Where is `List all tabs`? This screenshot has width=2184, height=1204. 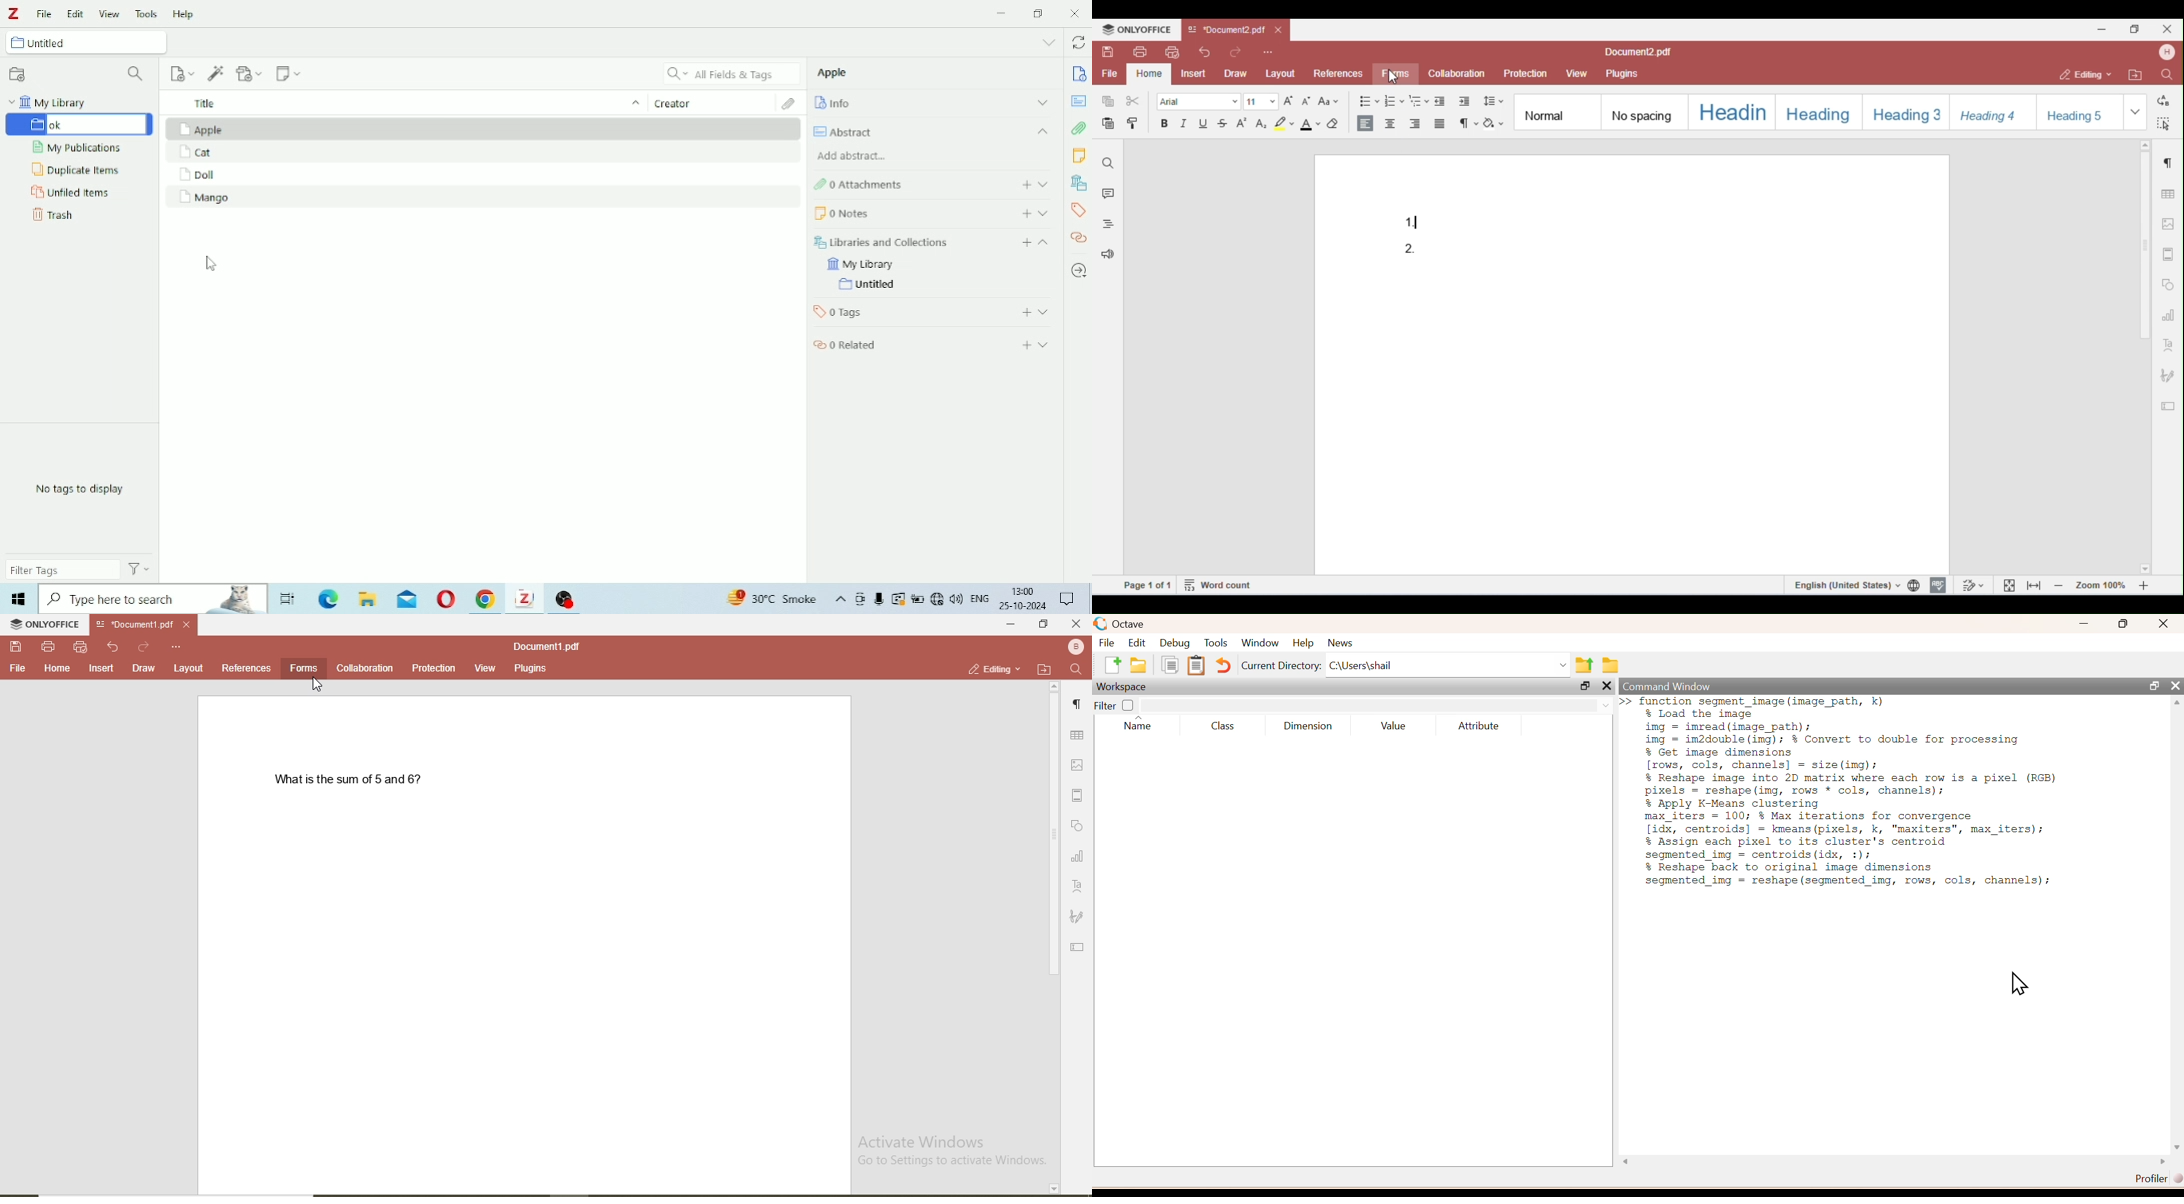
List all tabs is located at coordinates (1050, 41).